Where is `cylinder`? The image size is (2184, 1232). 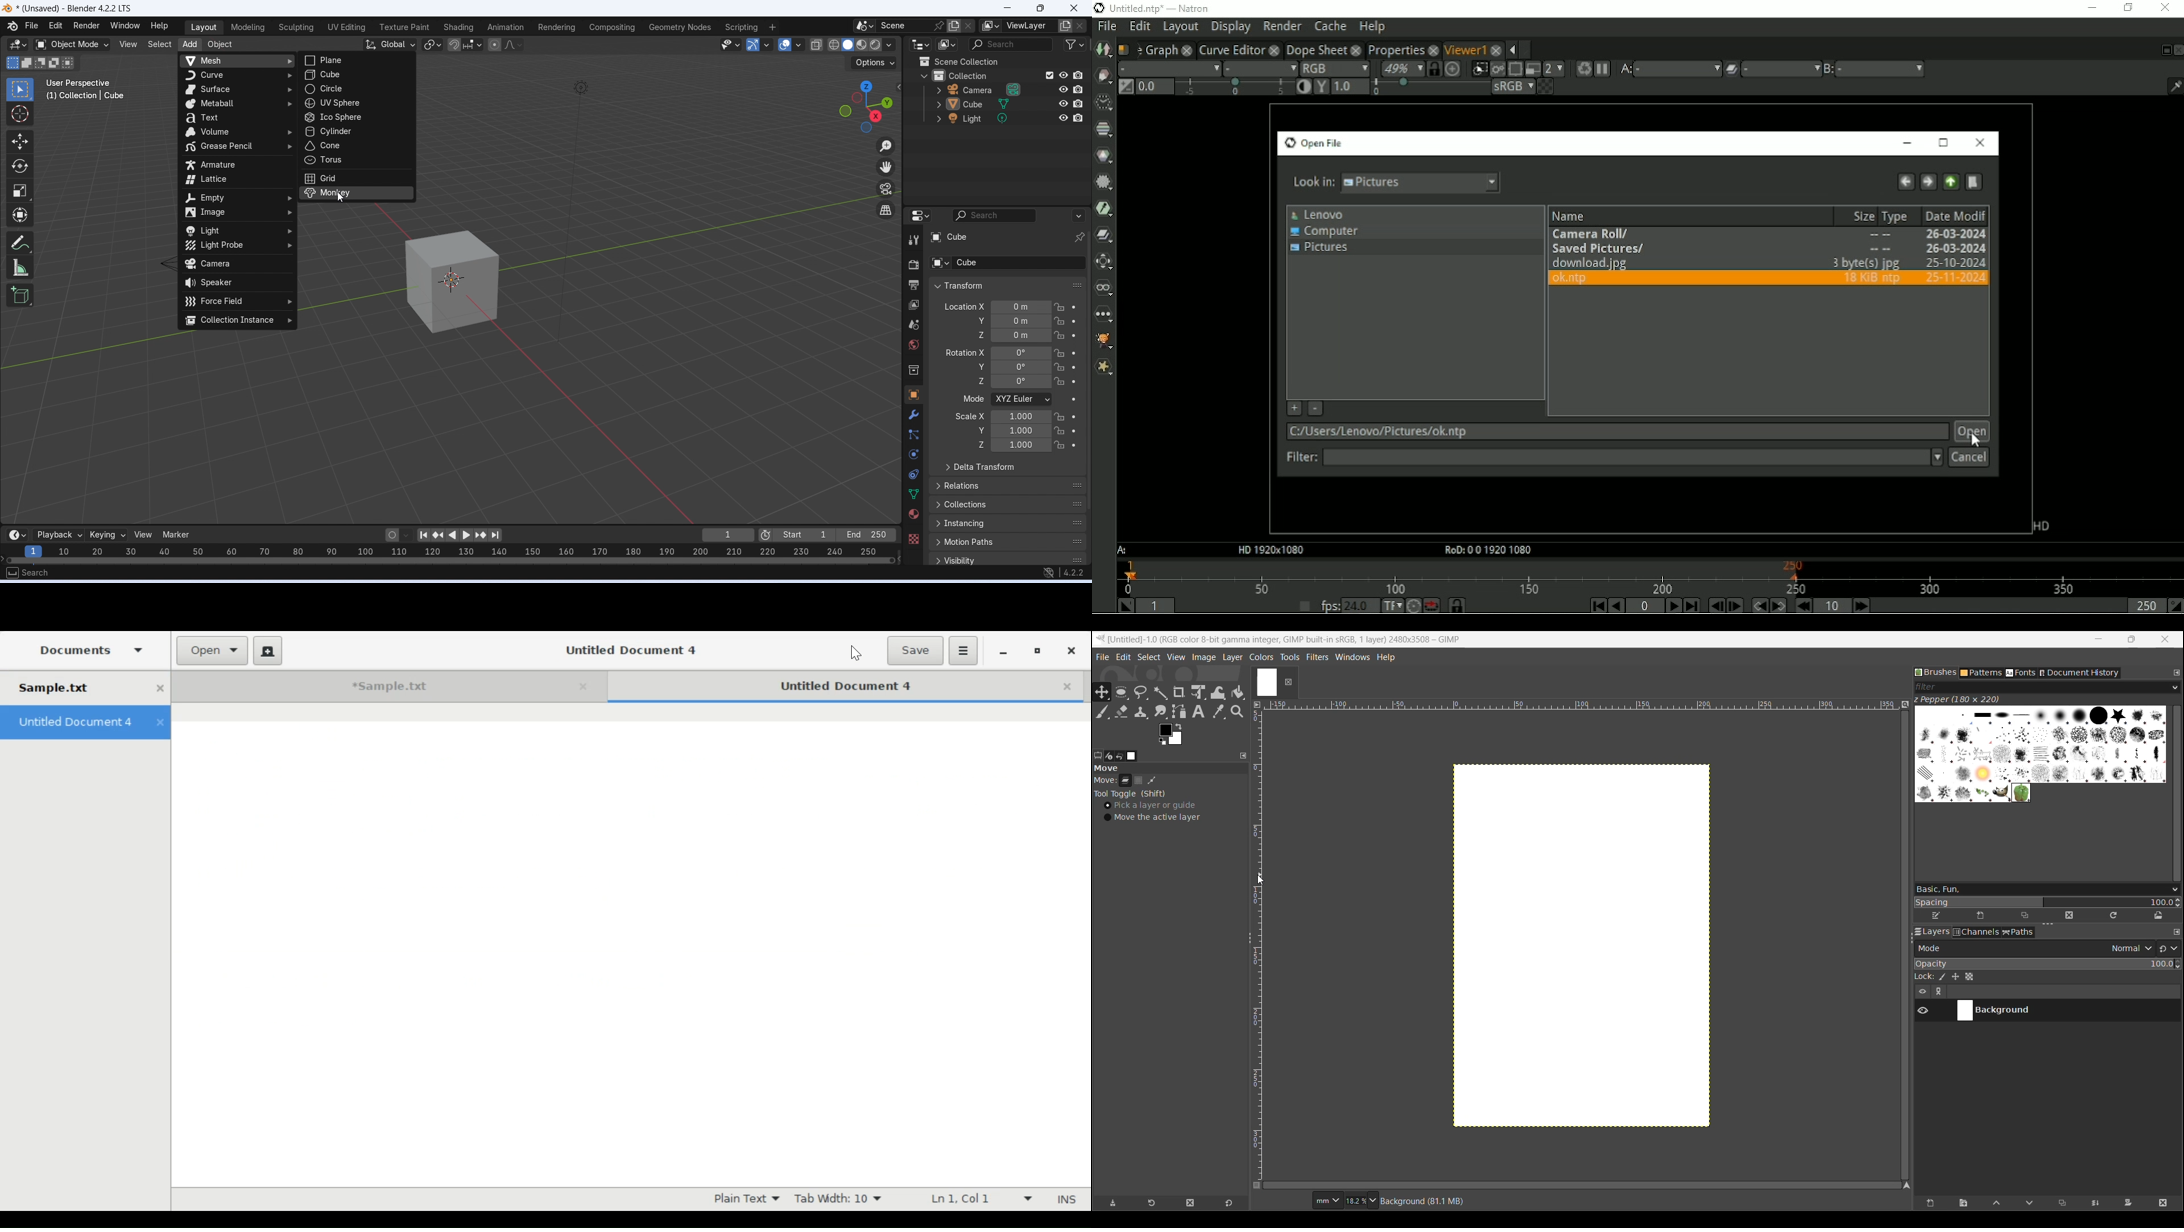
cylinder is located at coordinates (355, 131).